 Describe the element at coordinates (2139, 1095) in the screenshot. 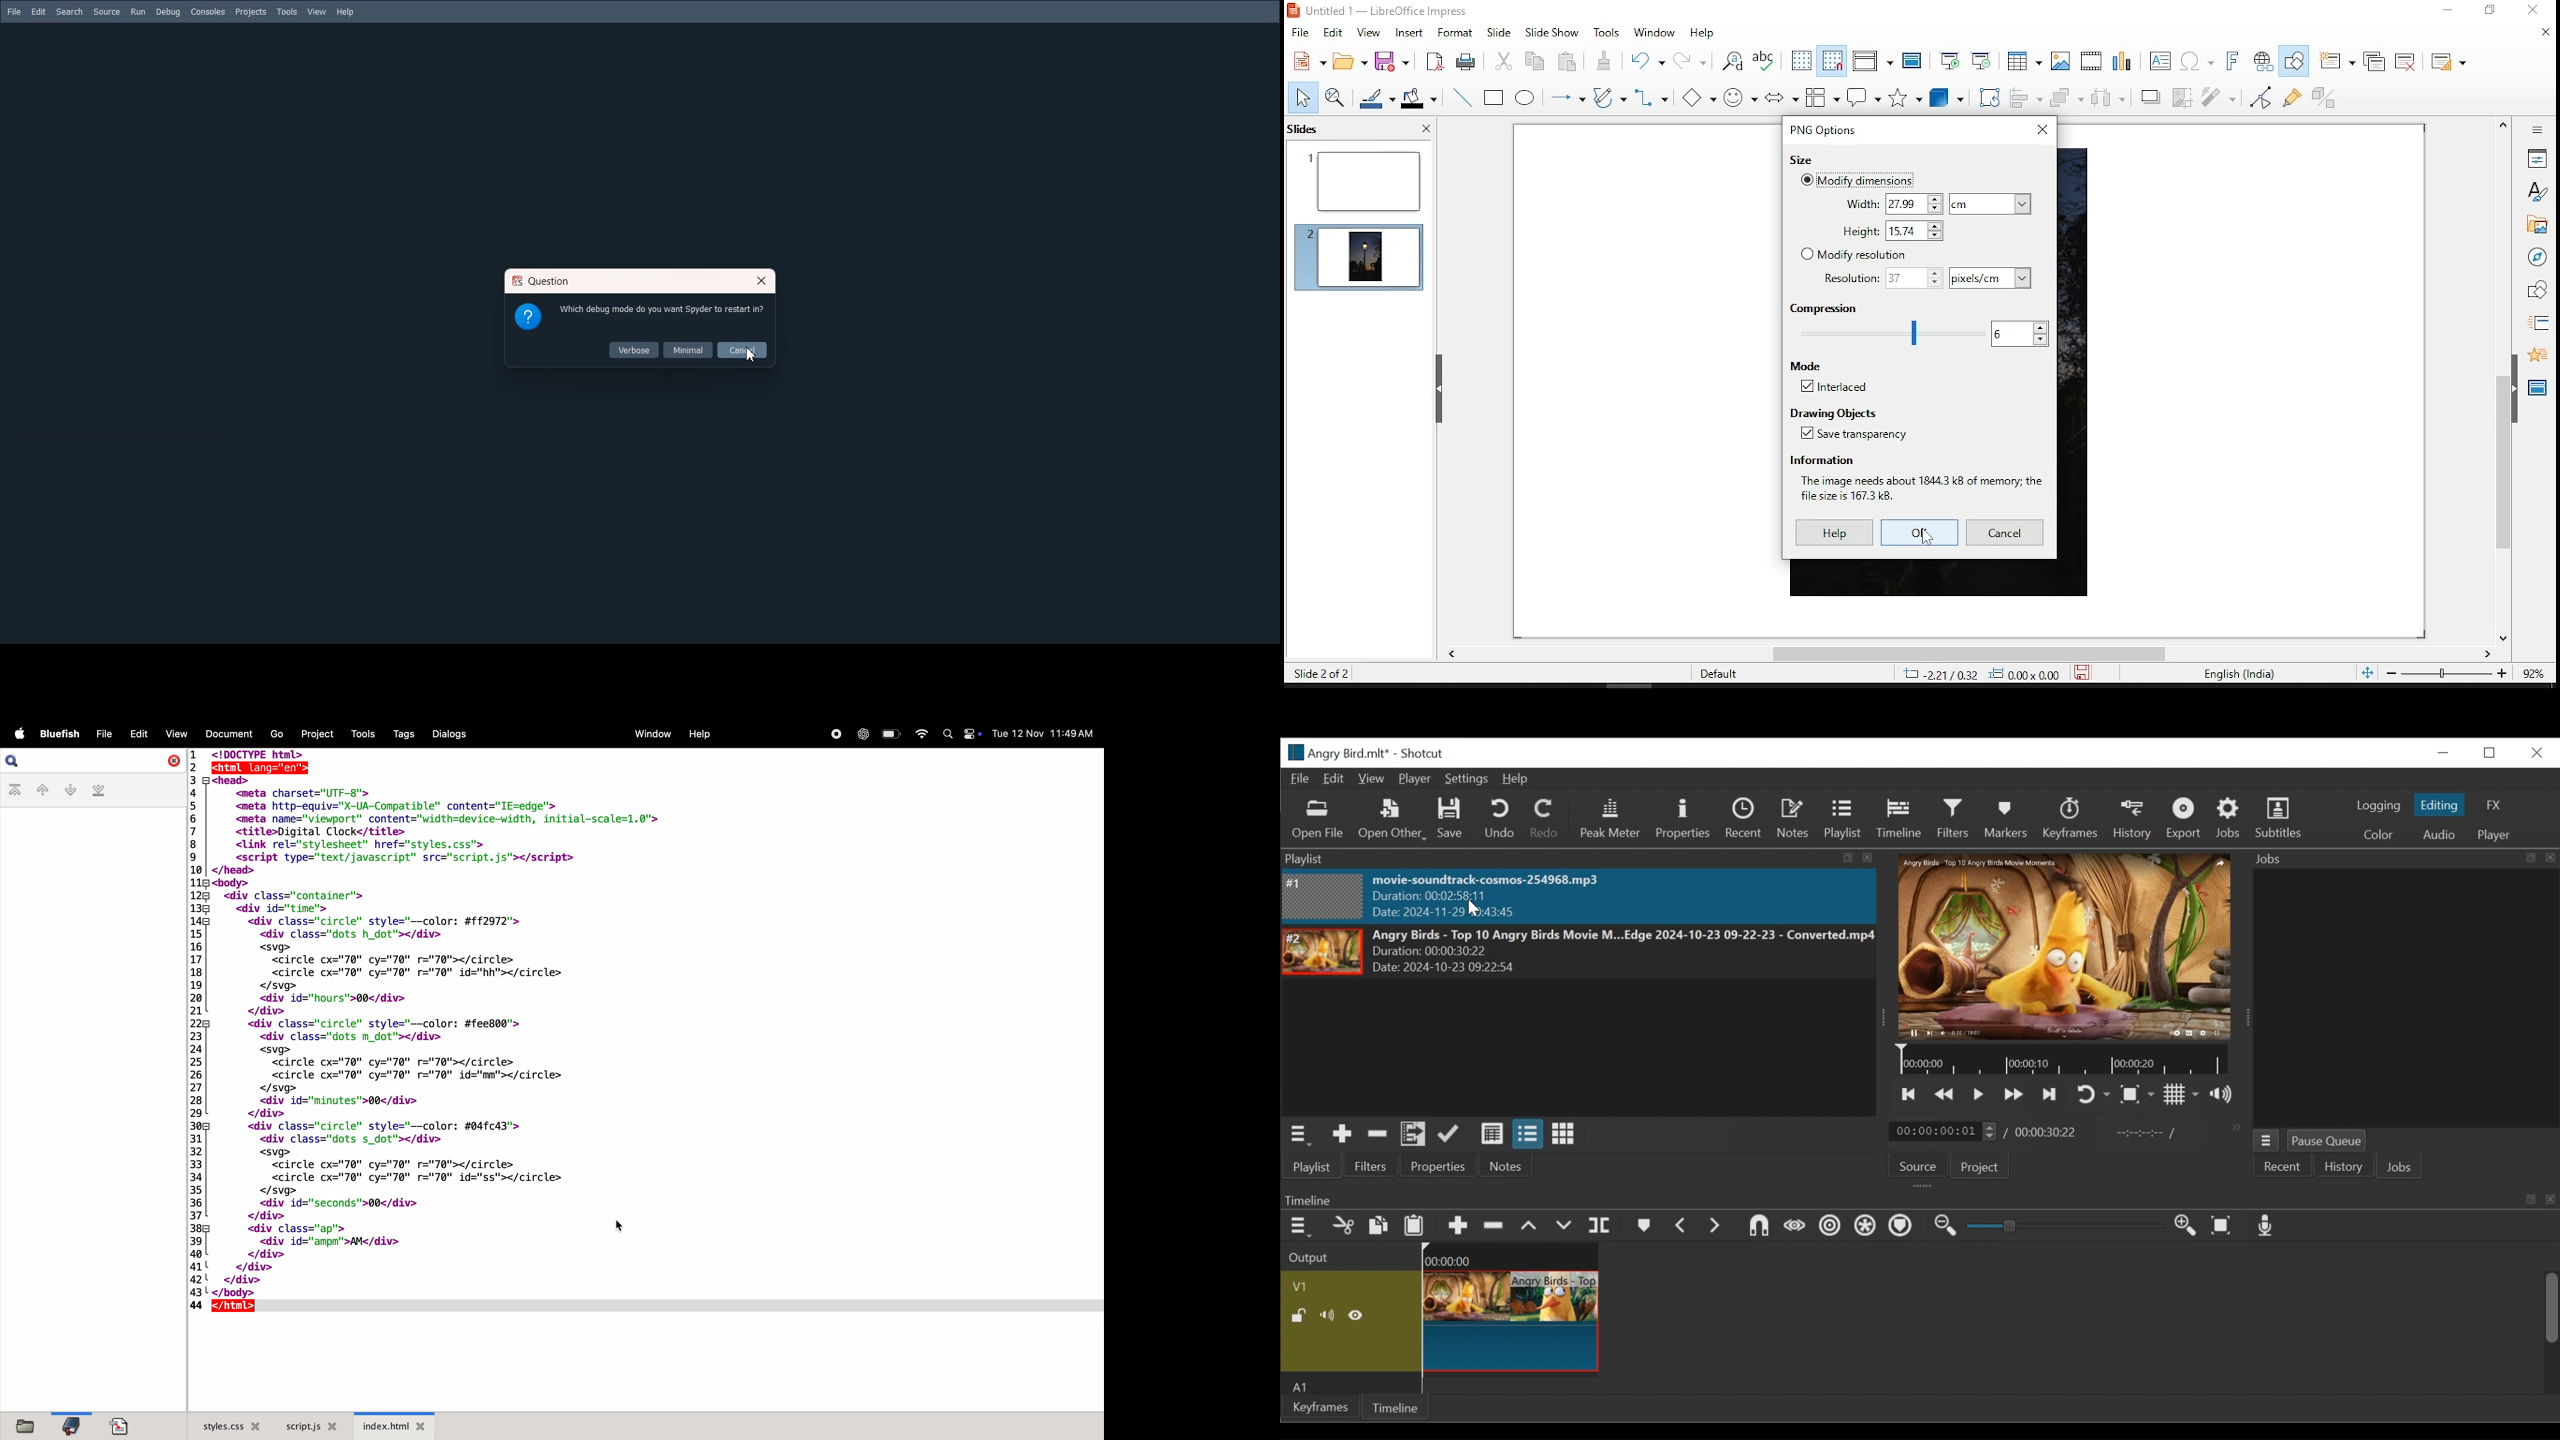

I see `Toggle Zoom` at that location.